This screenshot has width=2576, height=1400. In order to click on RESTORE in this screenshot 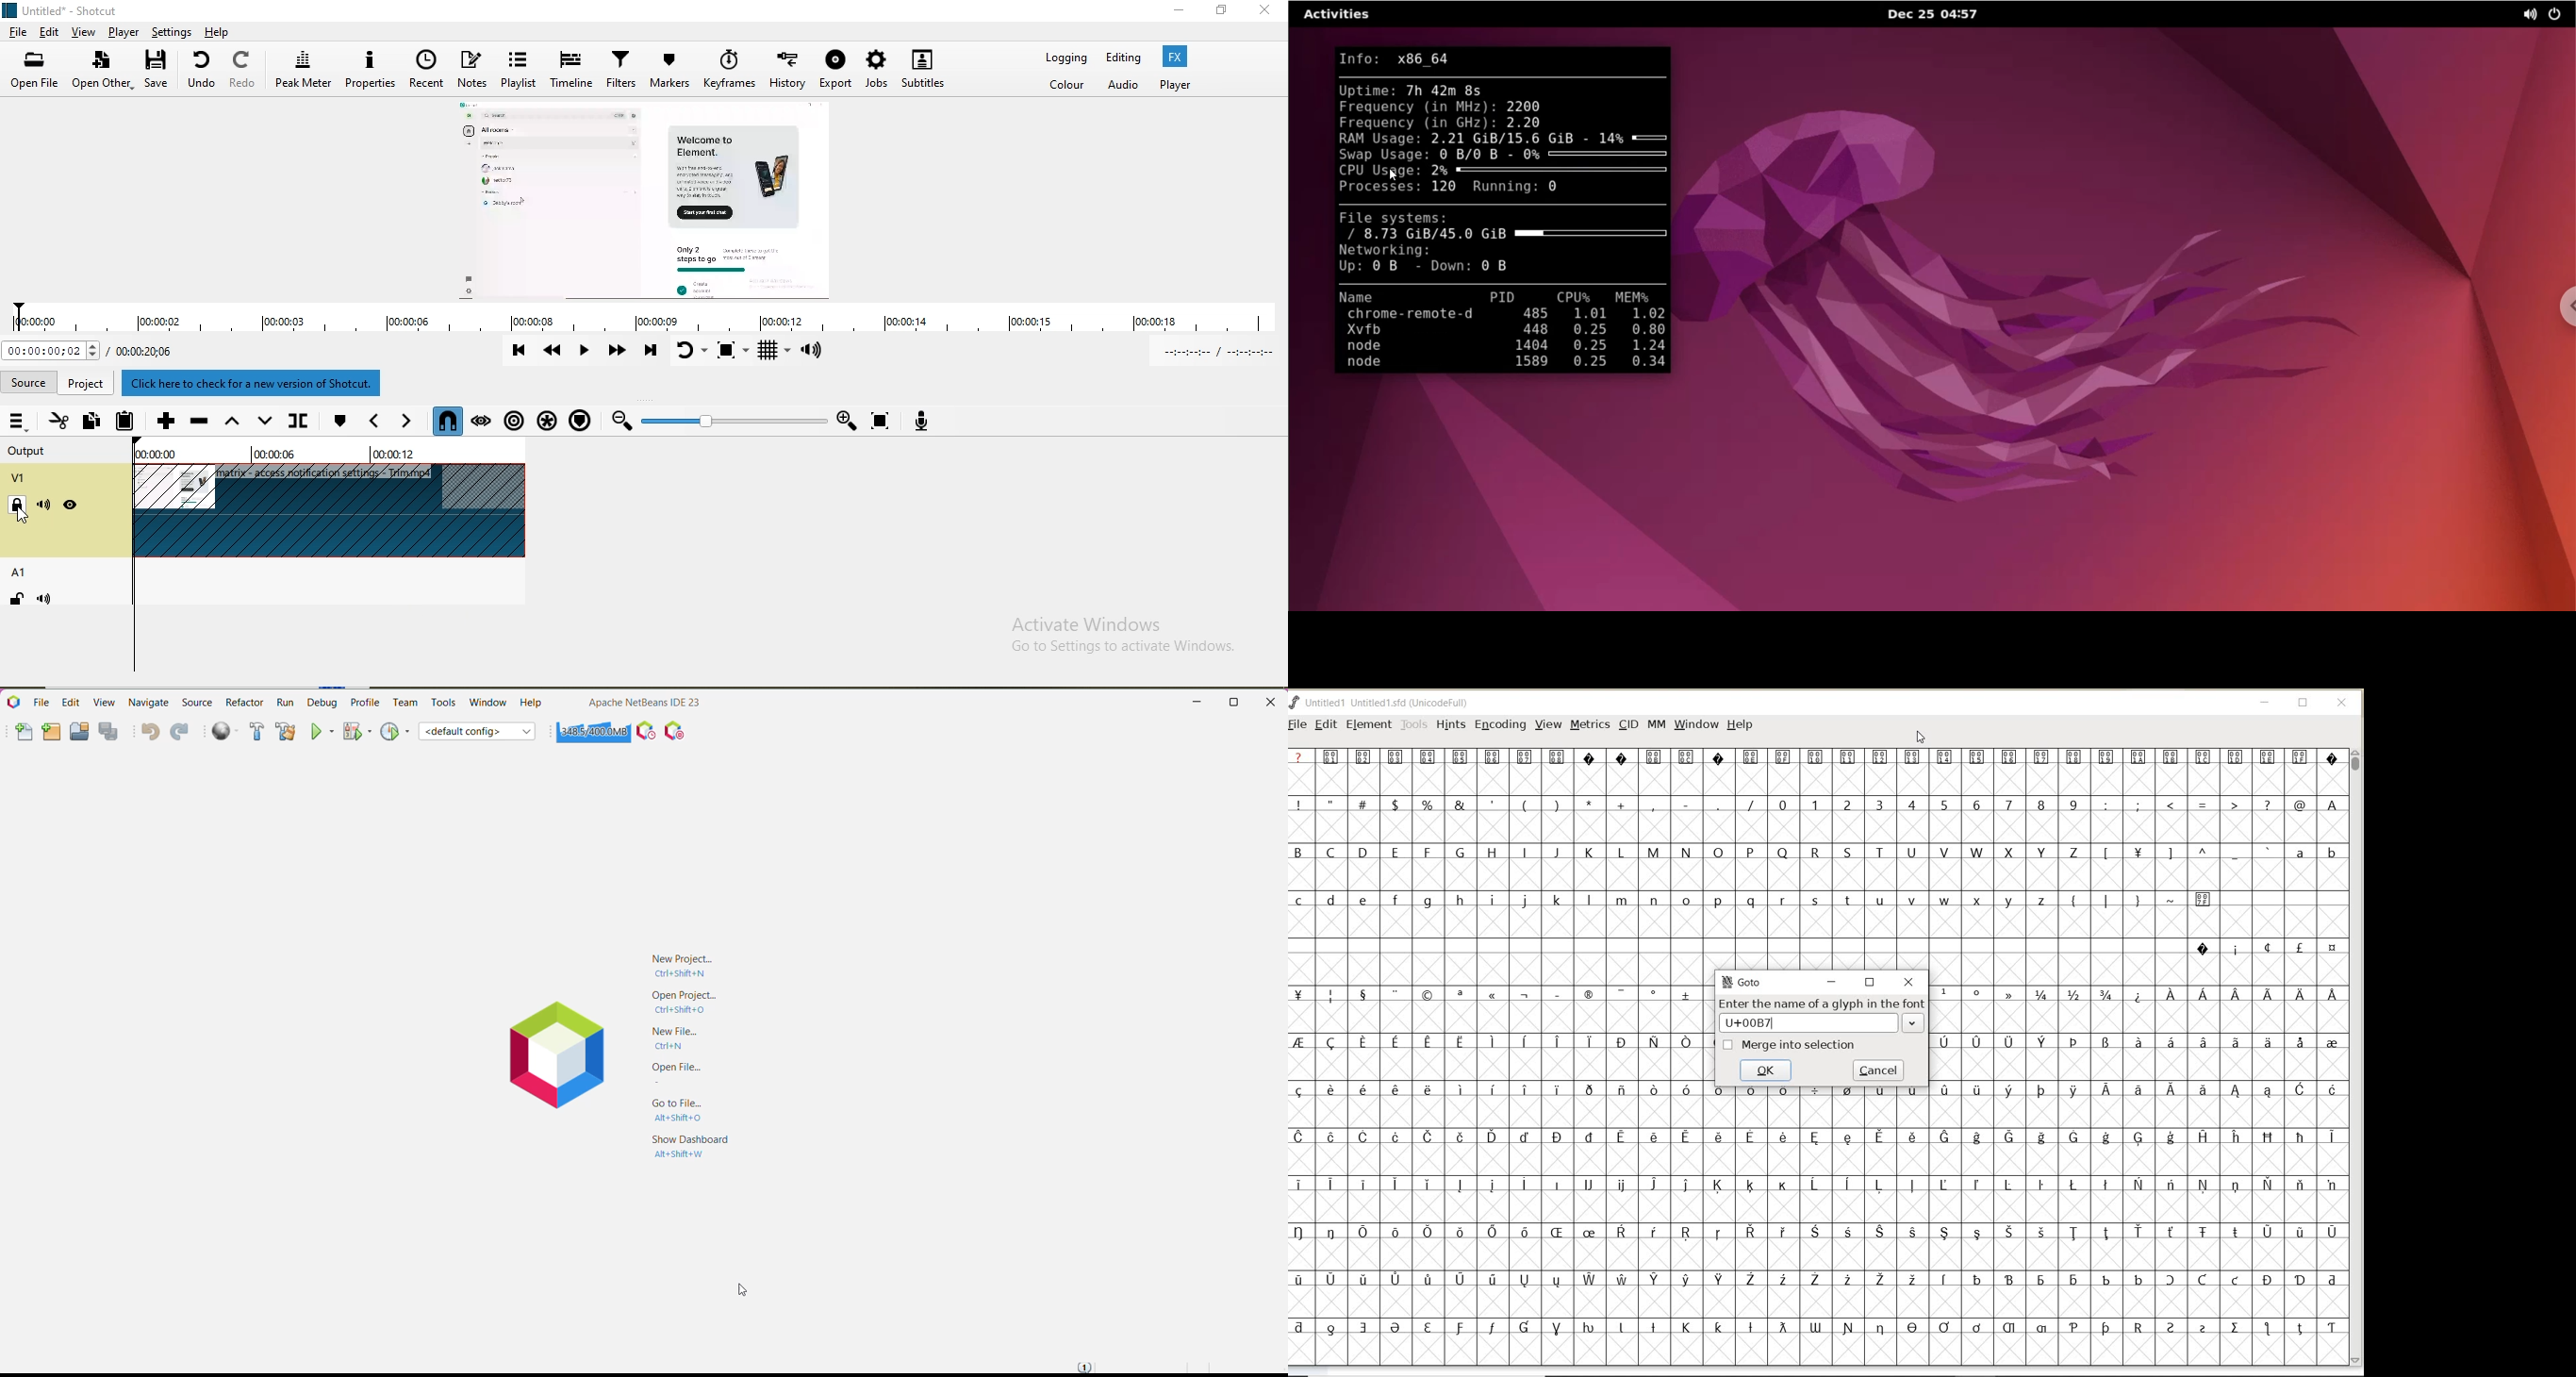, I will do `click(2303, 705)`.